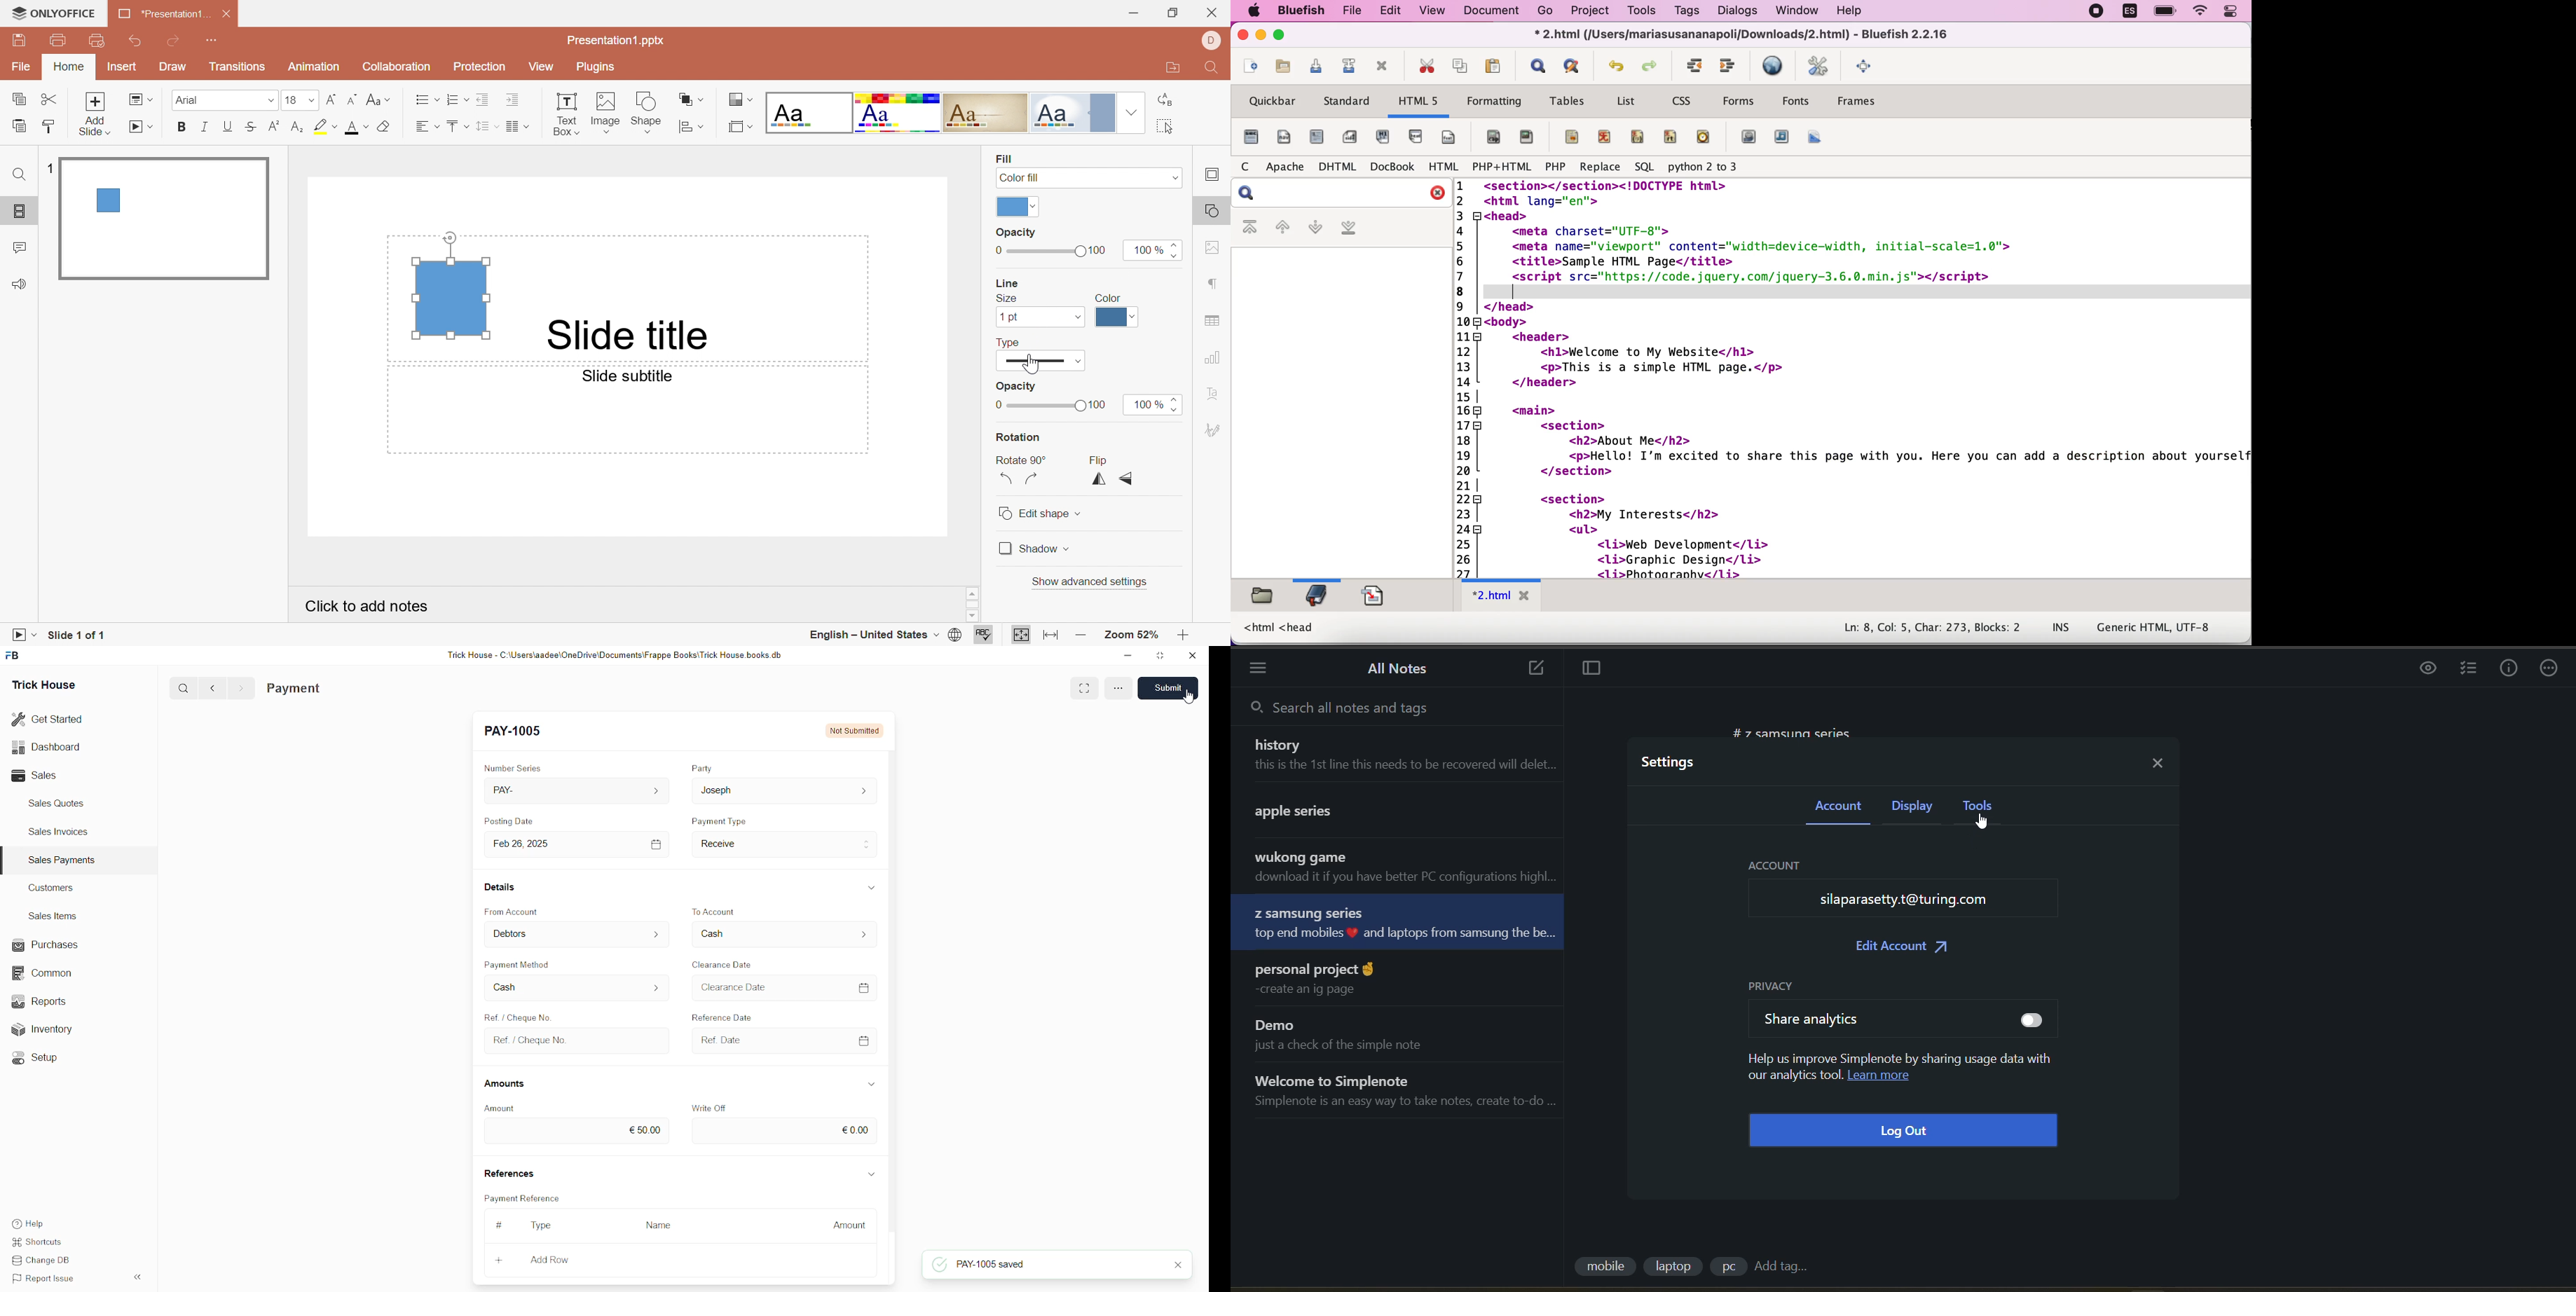 The height and width of the screenshot is (1316, 2576). I want to click on Increment font size, so click(328, 102).